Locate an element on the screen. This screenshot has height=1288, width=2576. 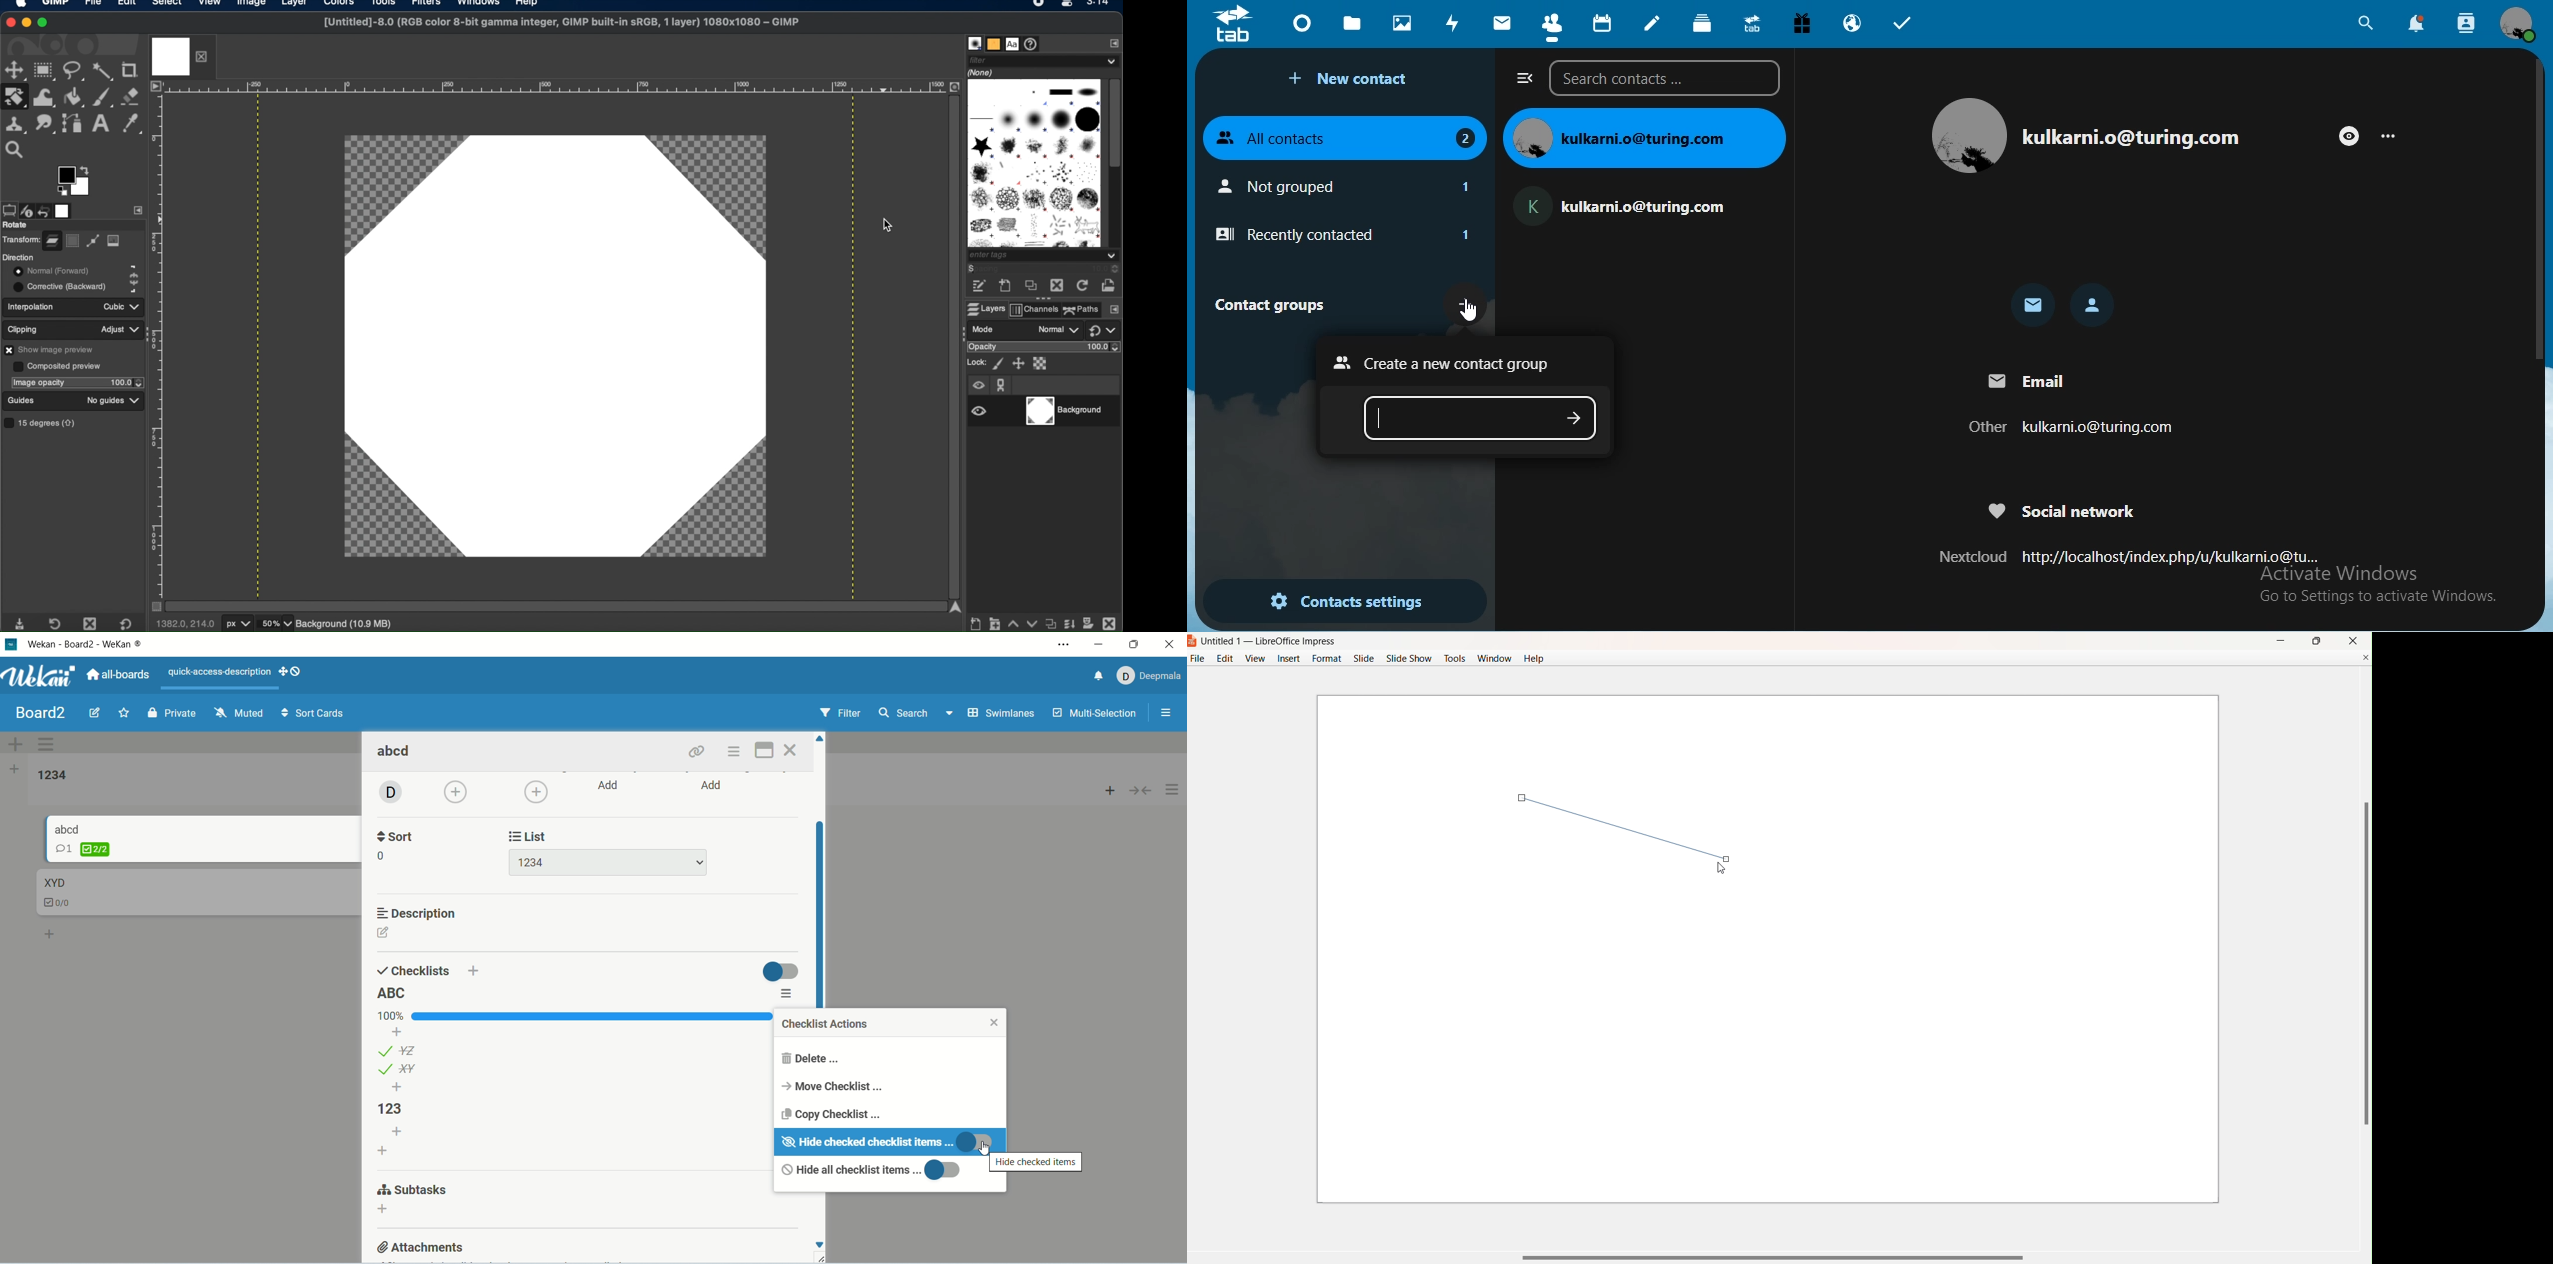
checklist actions is located at coordinates (827, 1023).